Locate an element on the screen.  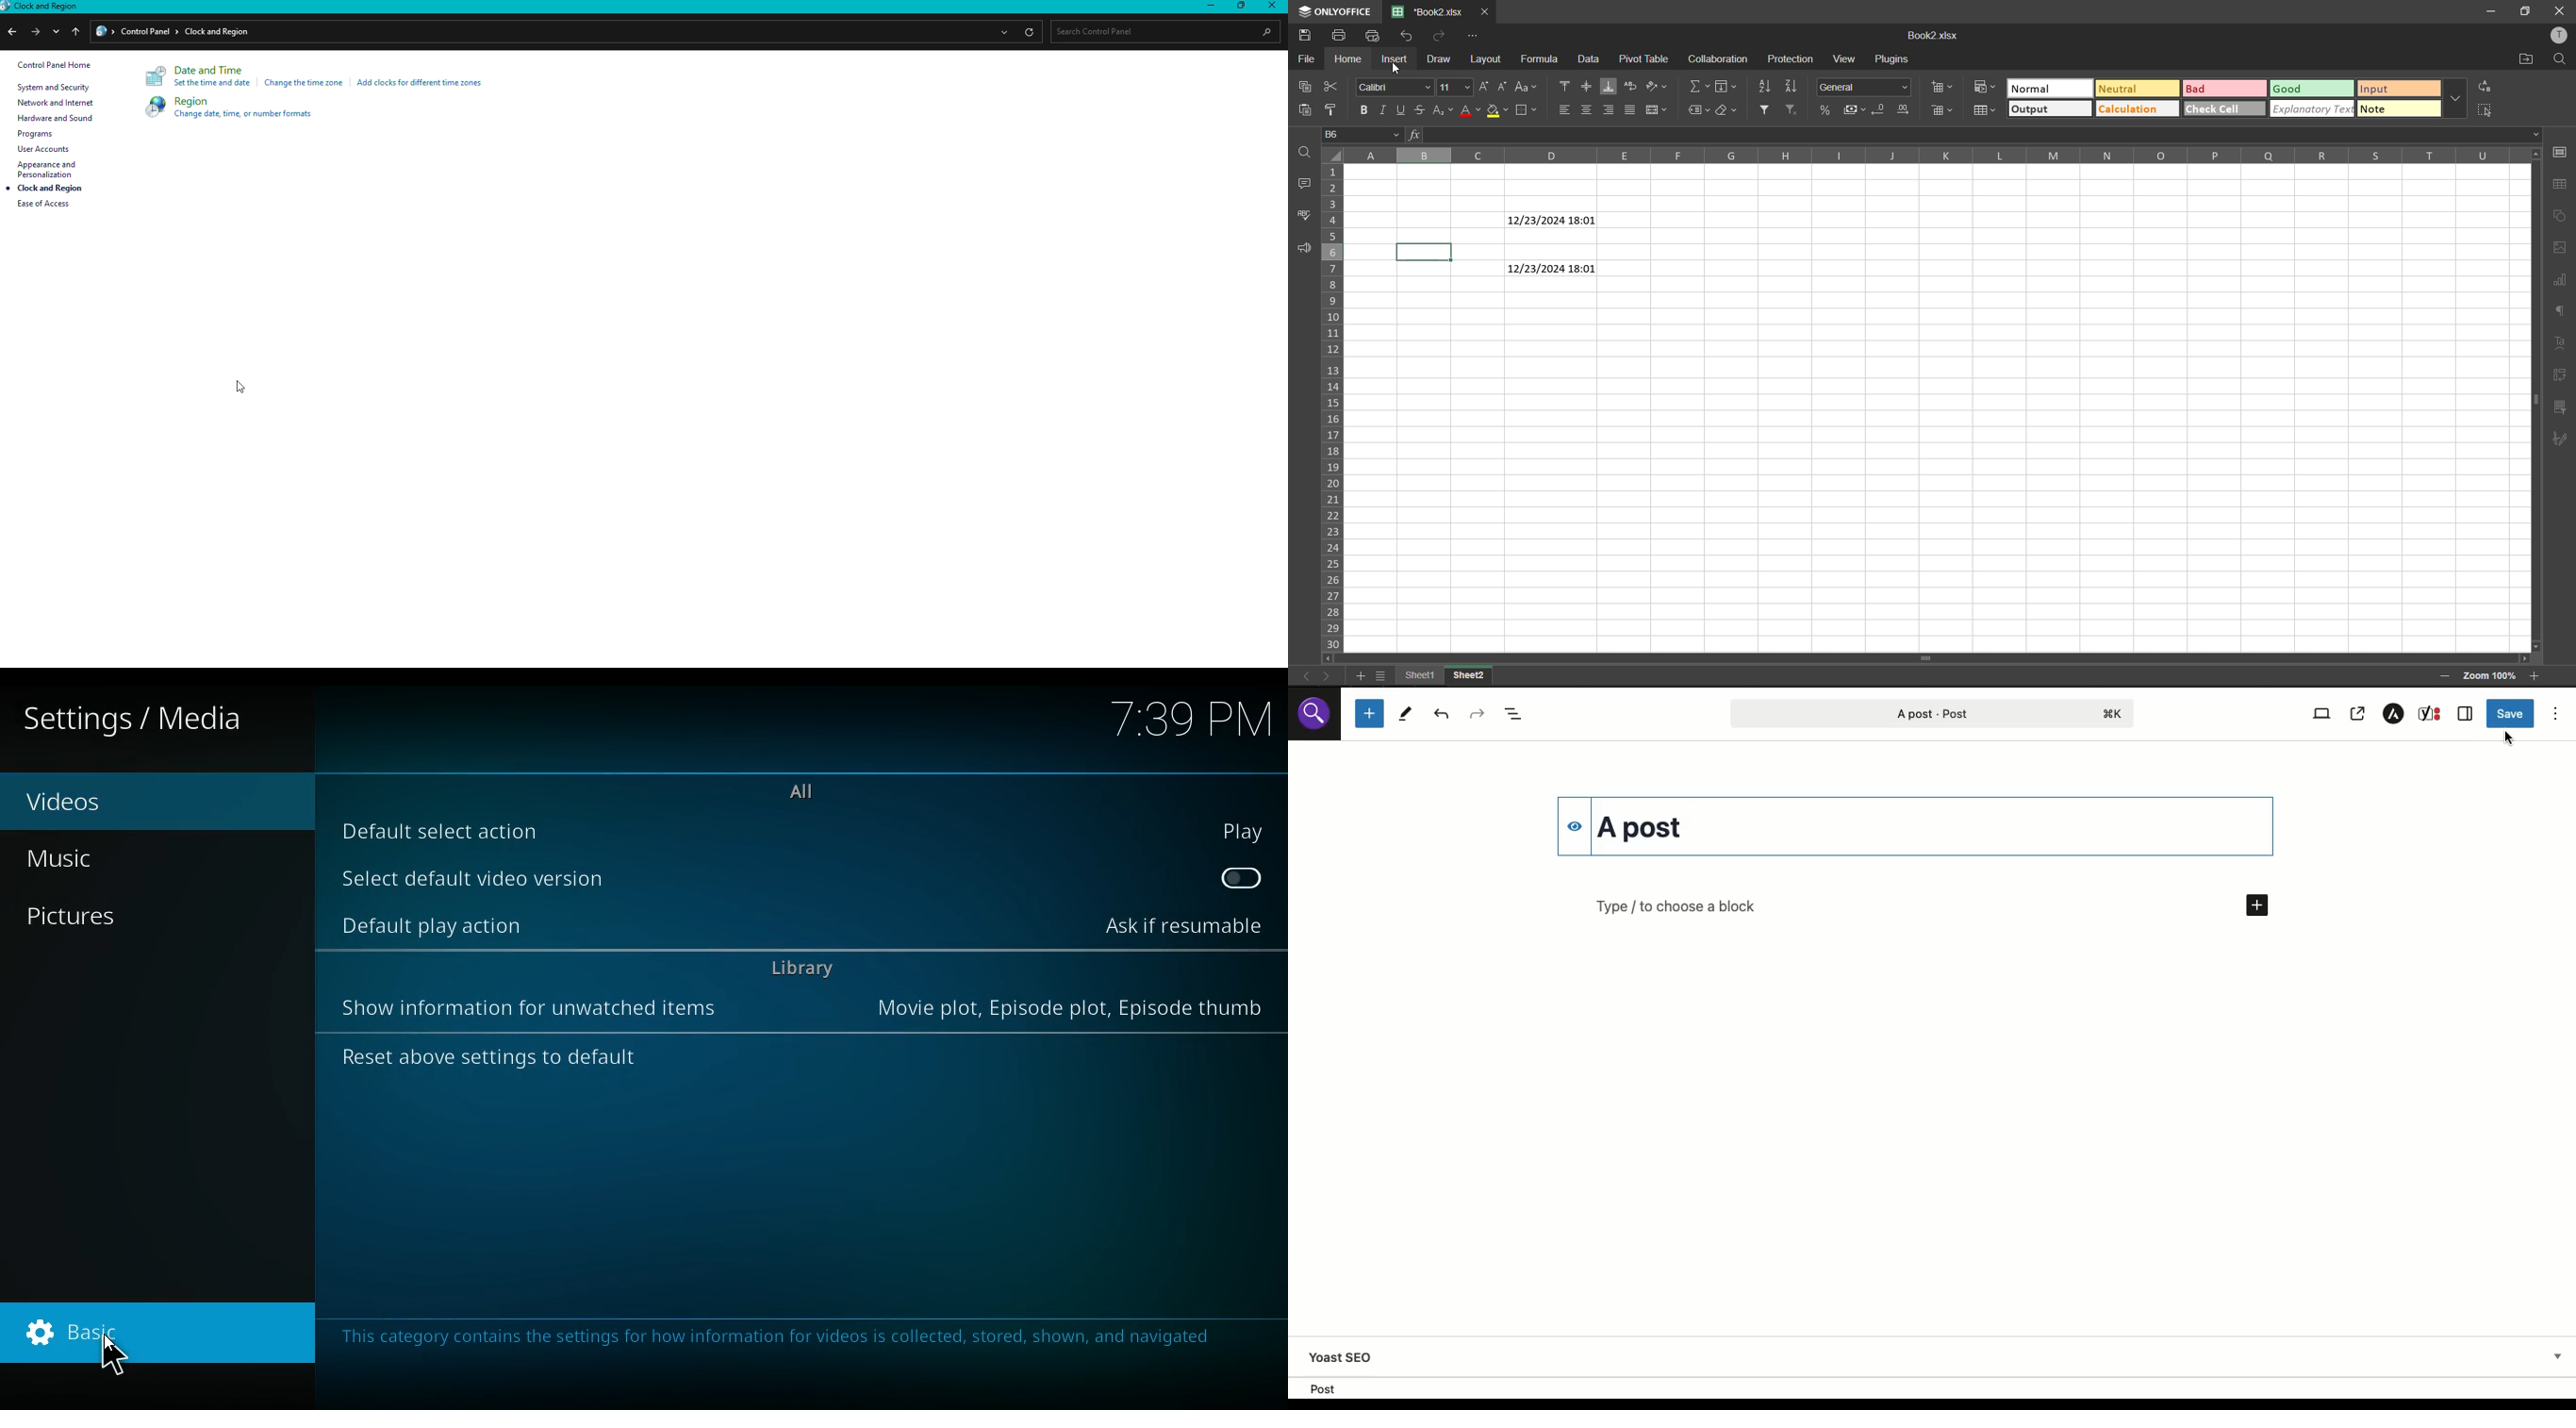
good is located at coordinates (2313, 89).